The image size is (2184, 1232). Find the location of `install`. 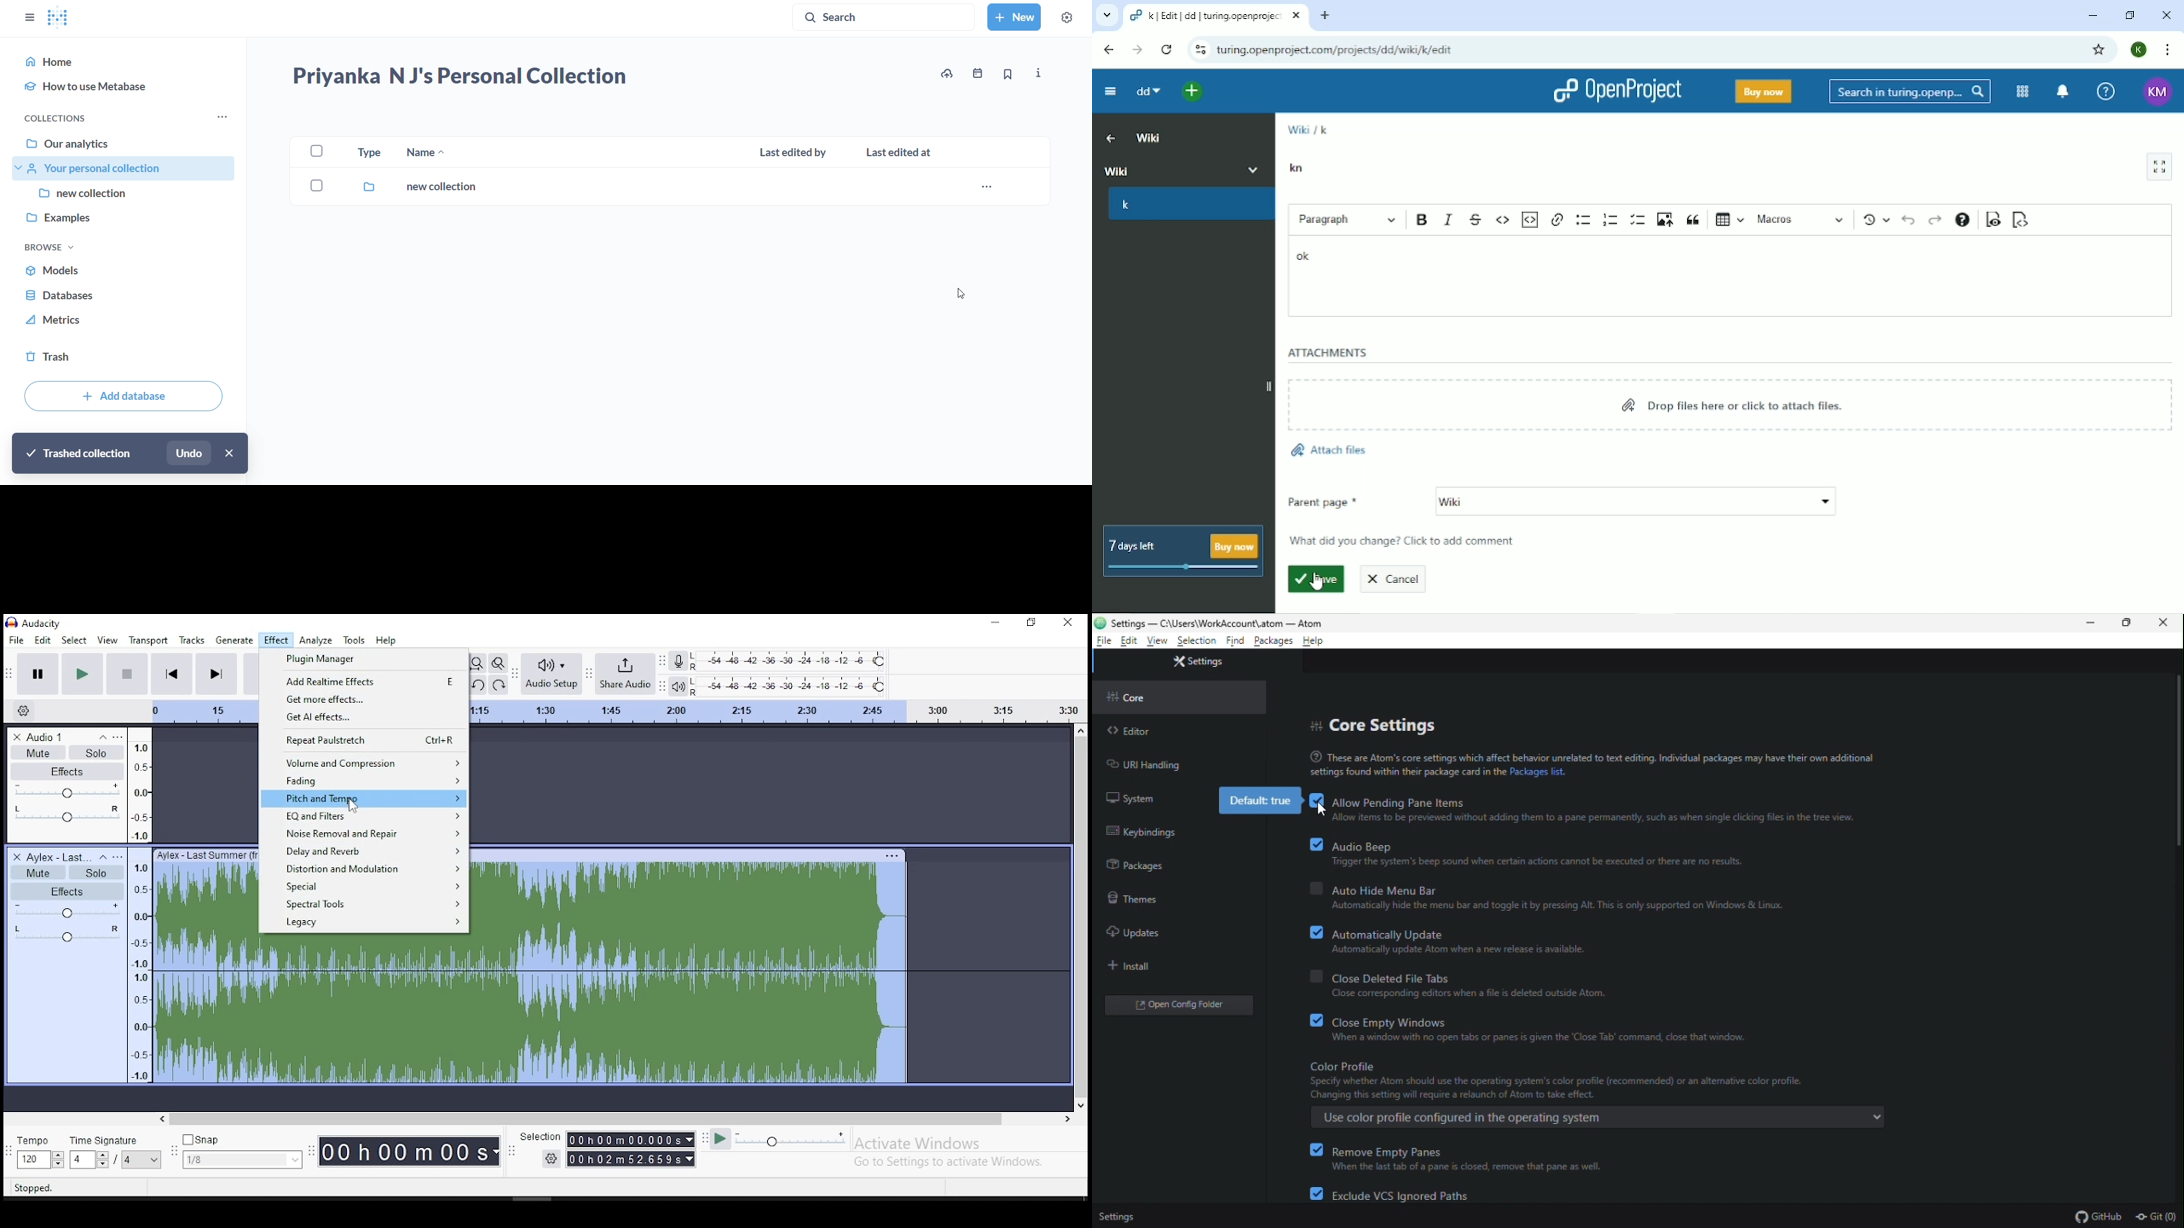

install is located at coordinates (1135, 965).